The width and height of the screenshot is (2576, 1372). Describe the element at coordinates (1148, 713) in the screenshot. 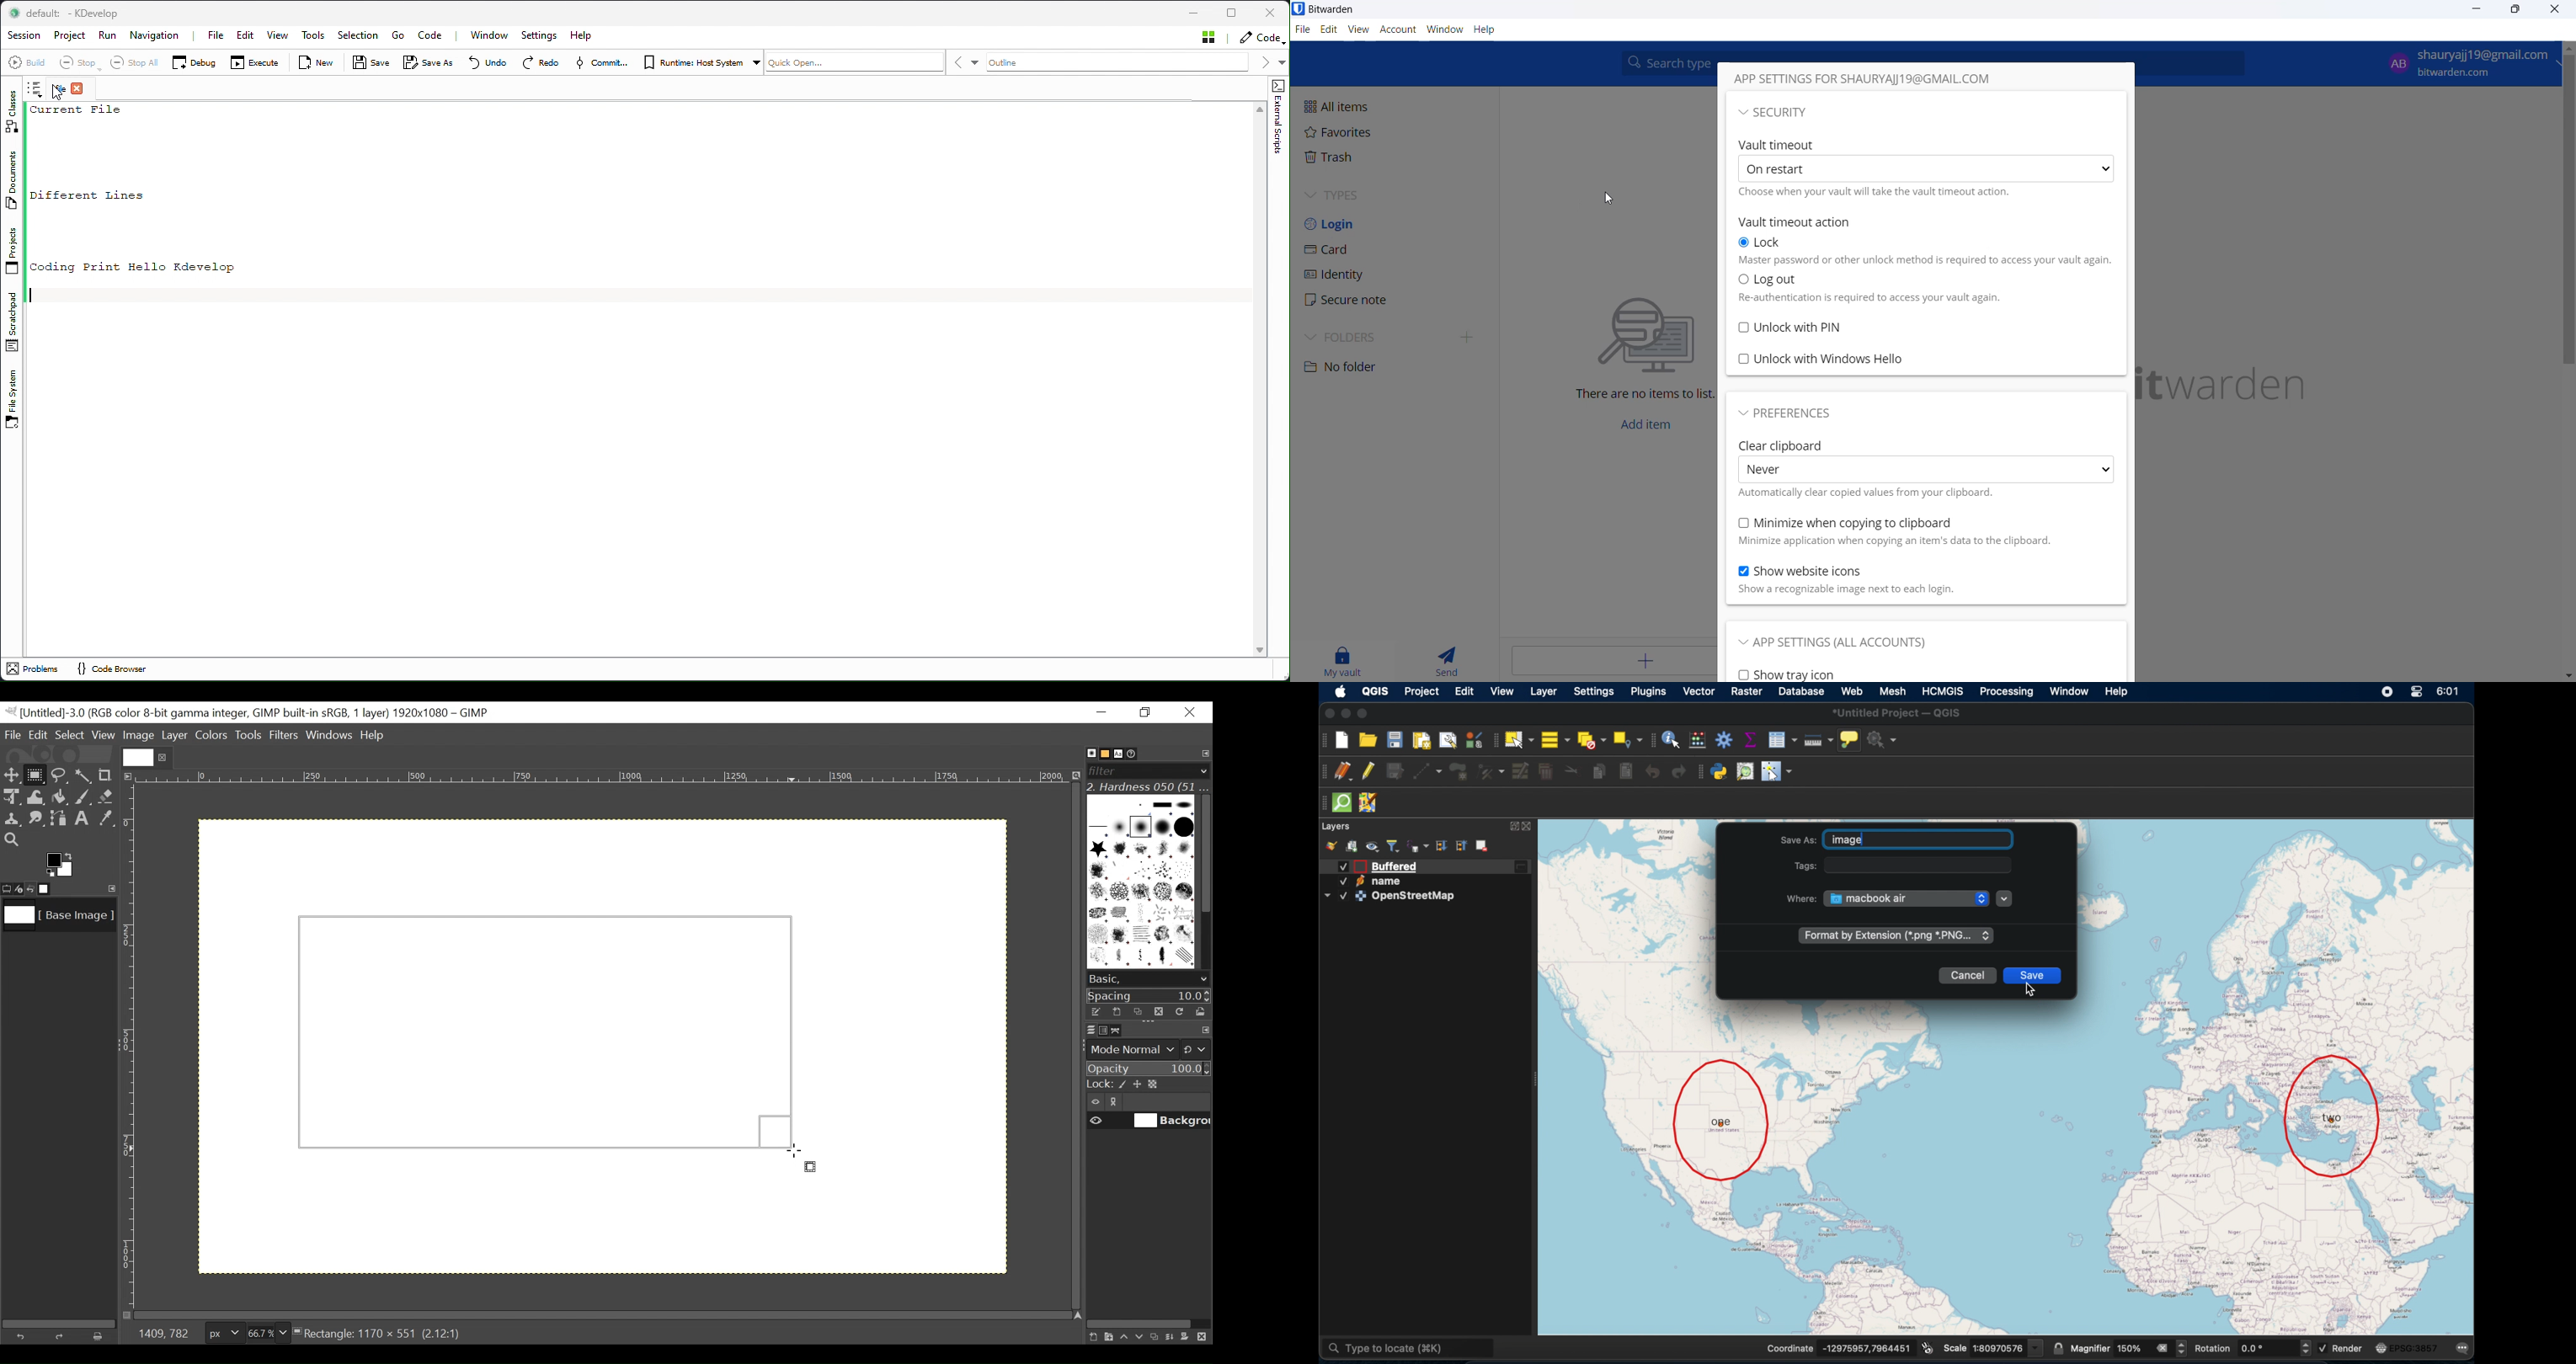

I see `Restore` at that location.